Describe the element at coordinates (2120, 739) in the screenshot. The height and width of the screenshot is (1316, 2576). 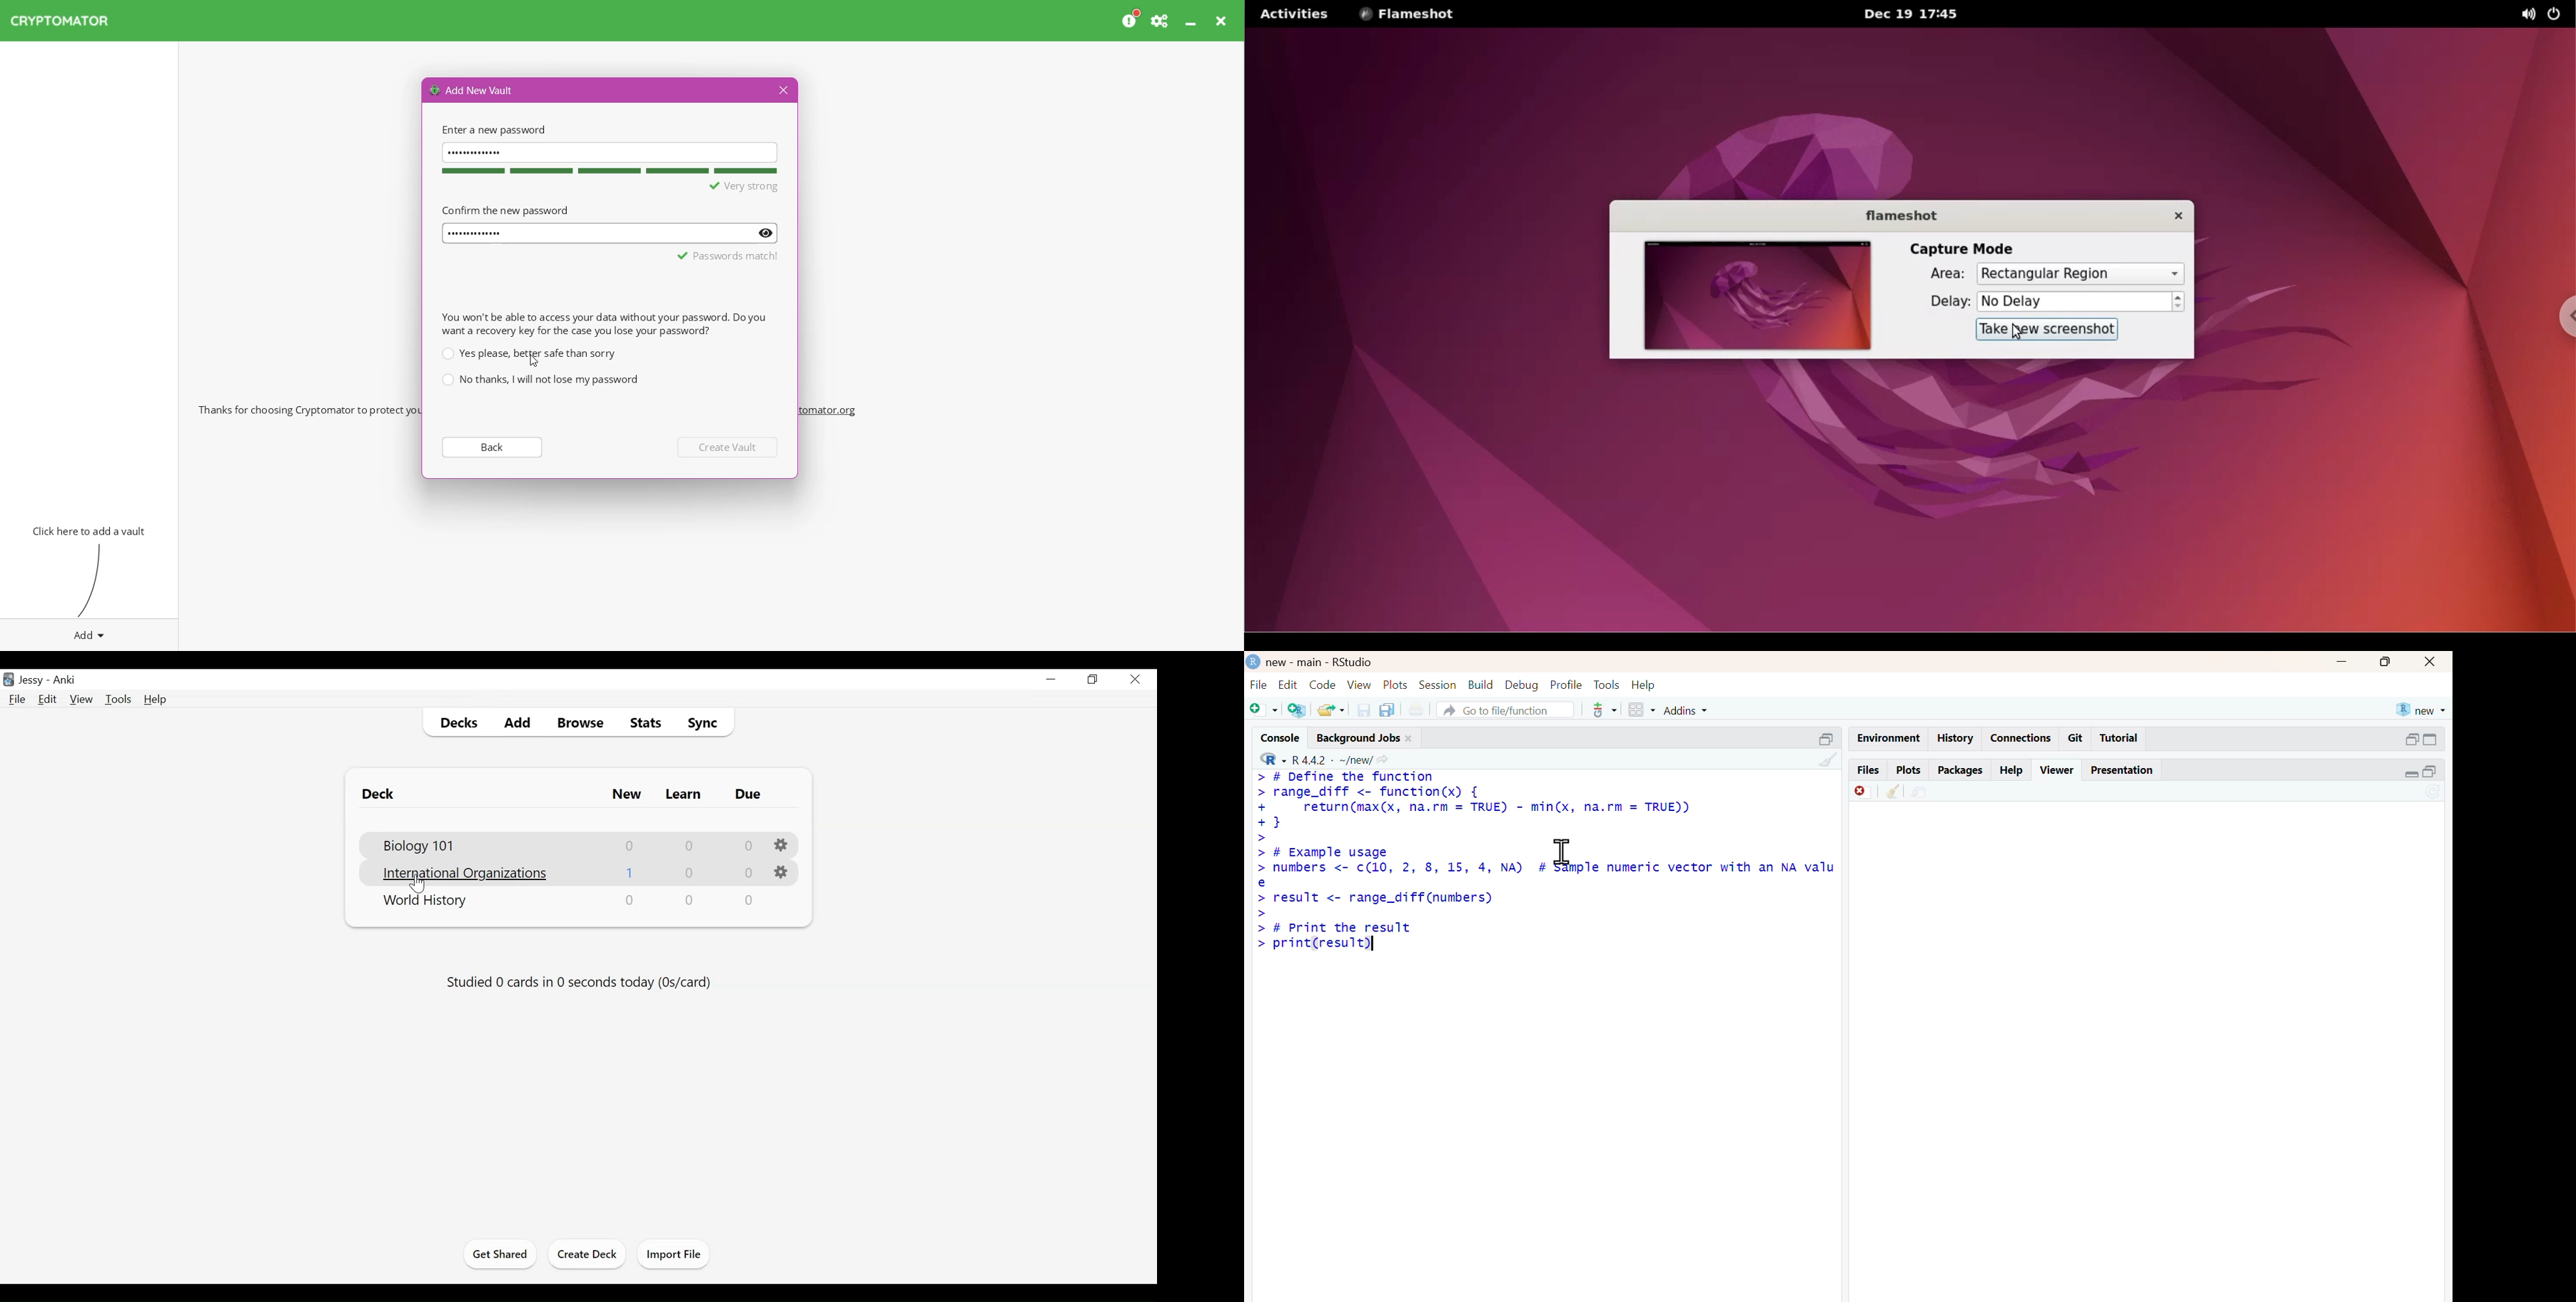
I see `tutorial` at that location.